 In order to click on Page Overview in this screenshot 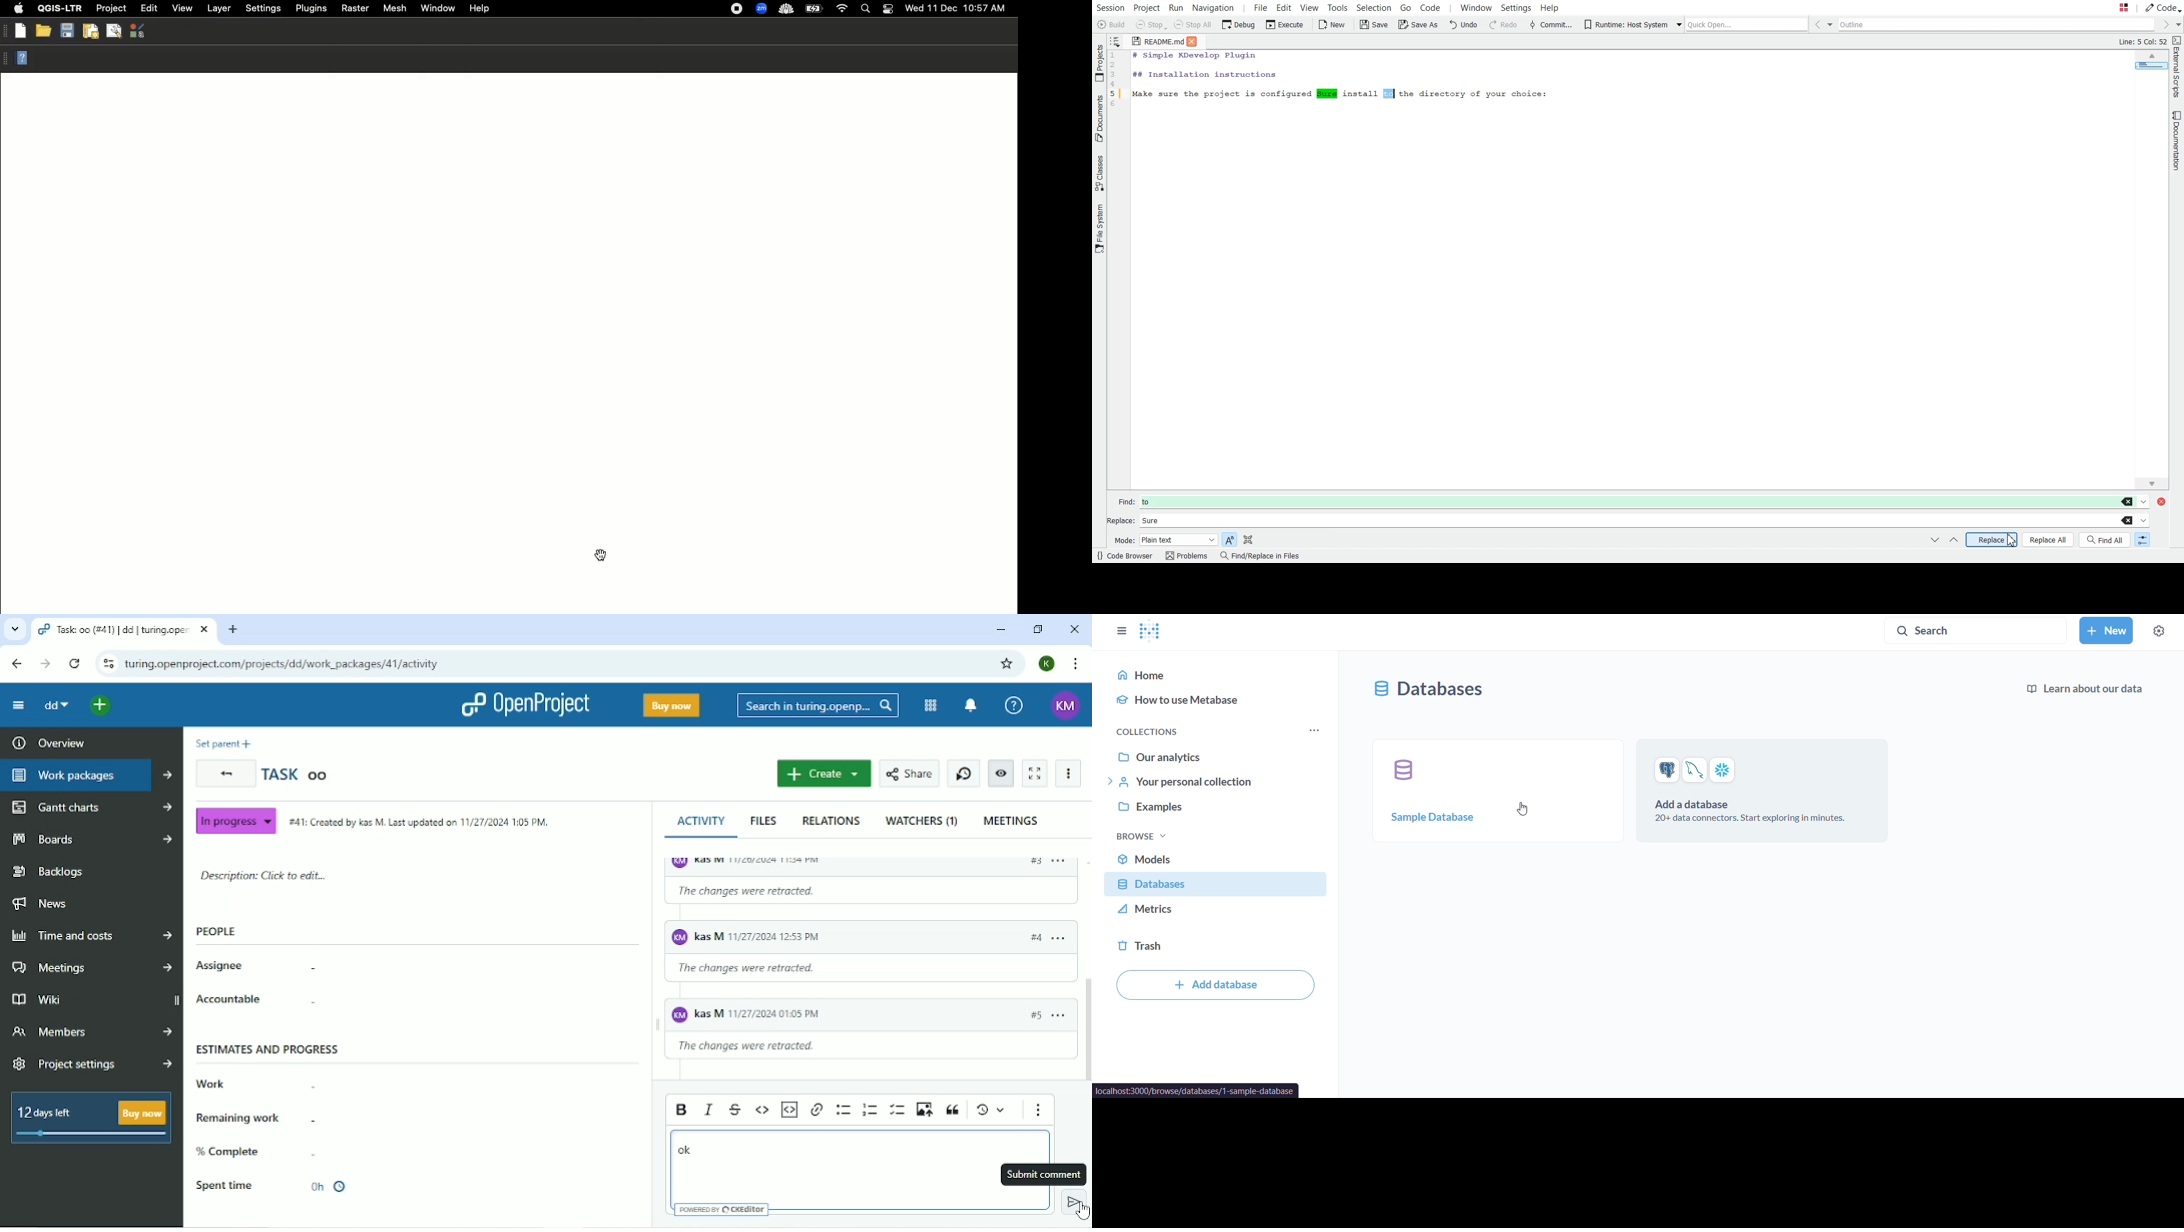, I will do `click(2149, 68)`.